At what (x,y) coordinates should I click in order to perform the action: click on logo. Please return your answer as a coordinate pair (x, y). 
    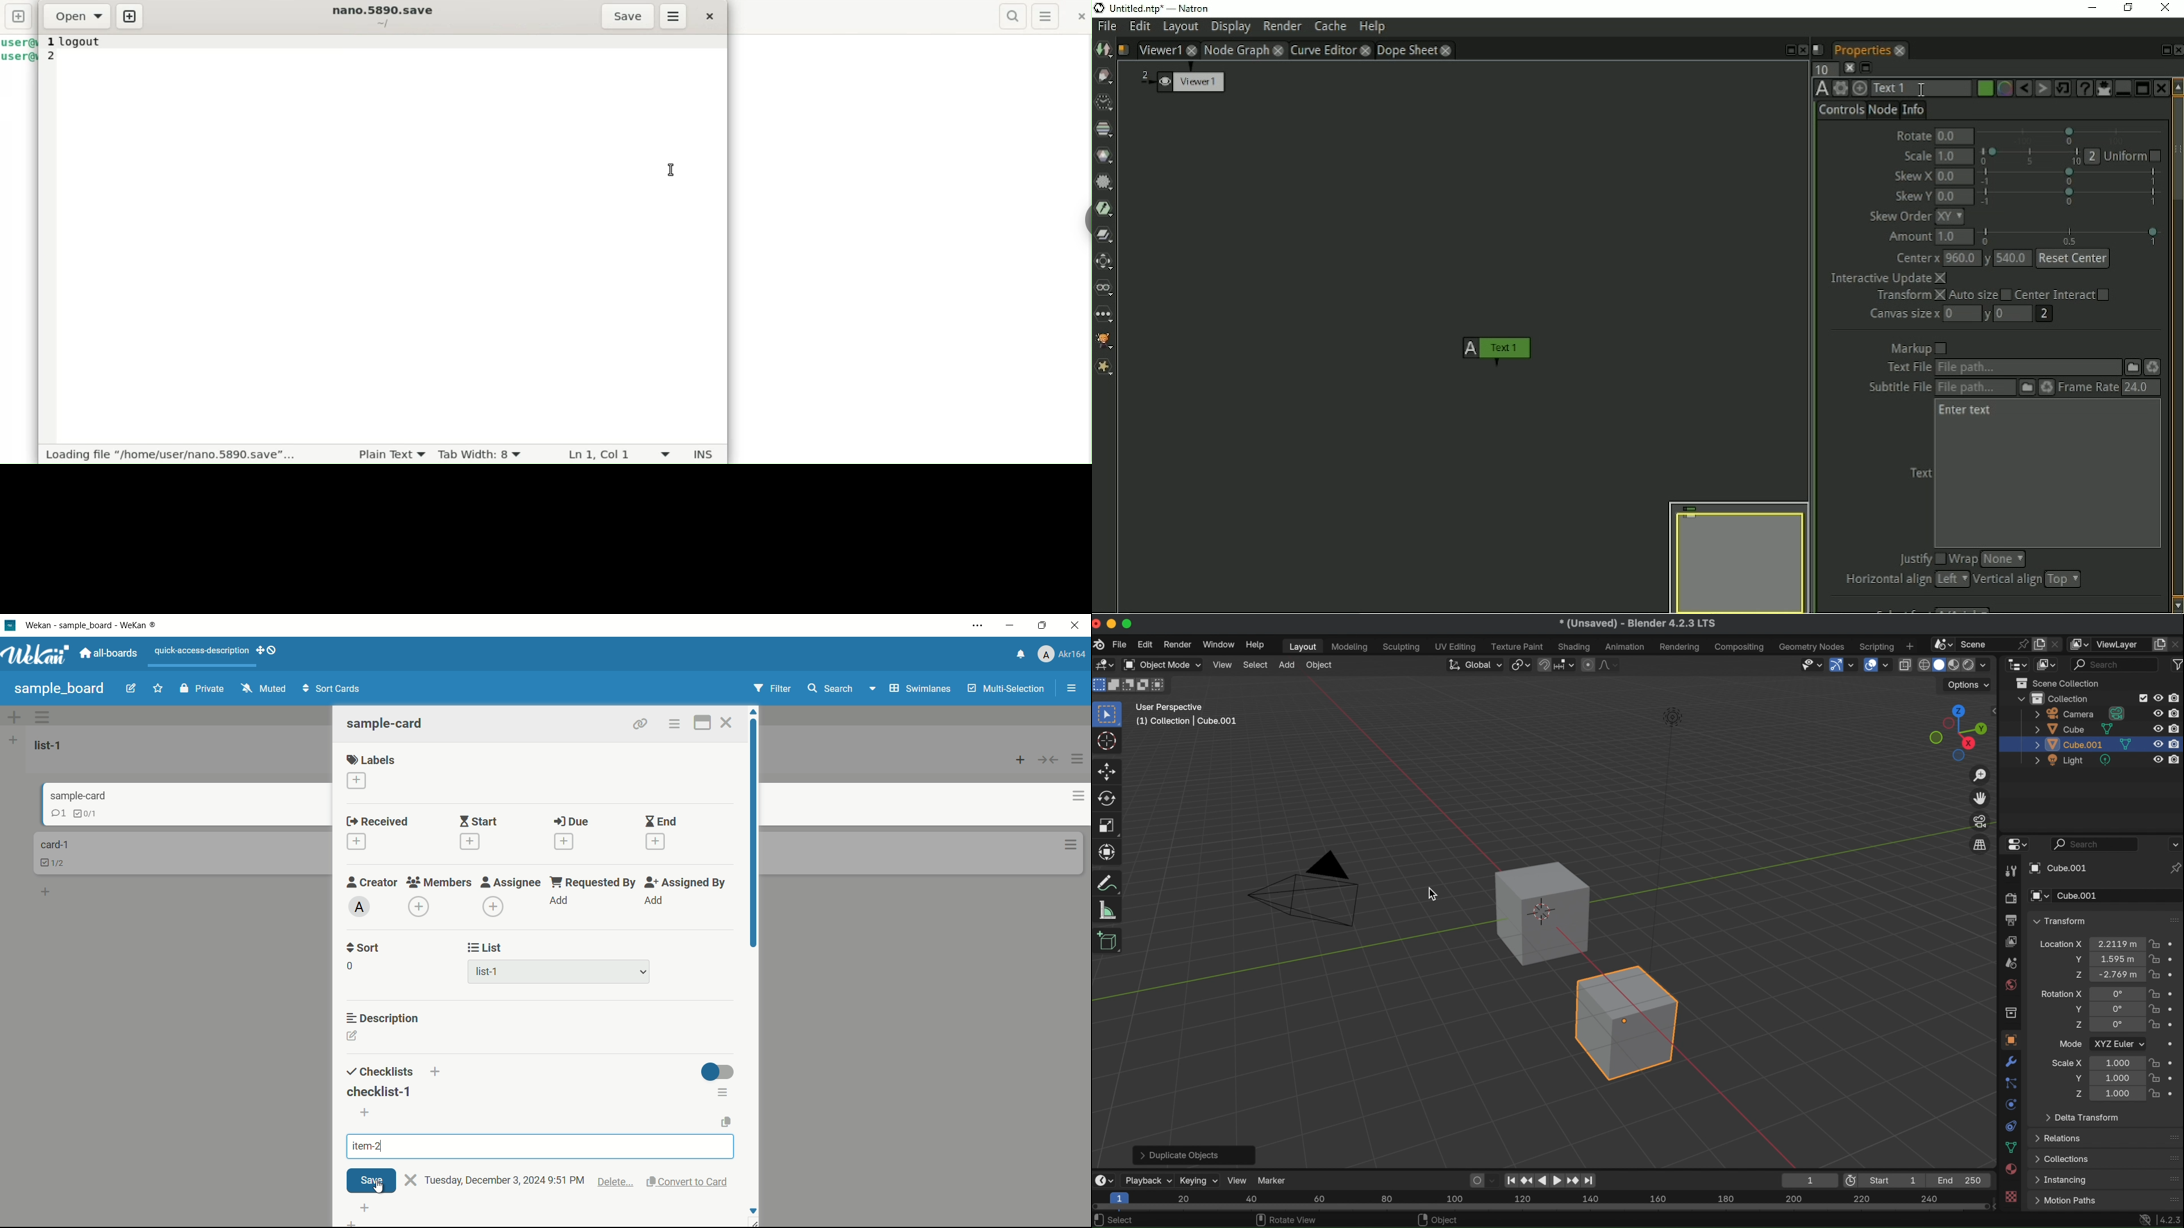
    Looking at the image, I should click on (1100, 8).